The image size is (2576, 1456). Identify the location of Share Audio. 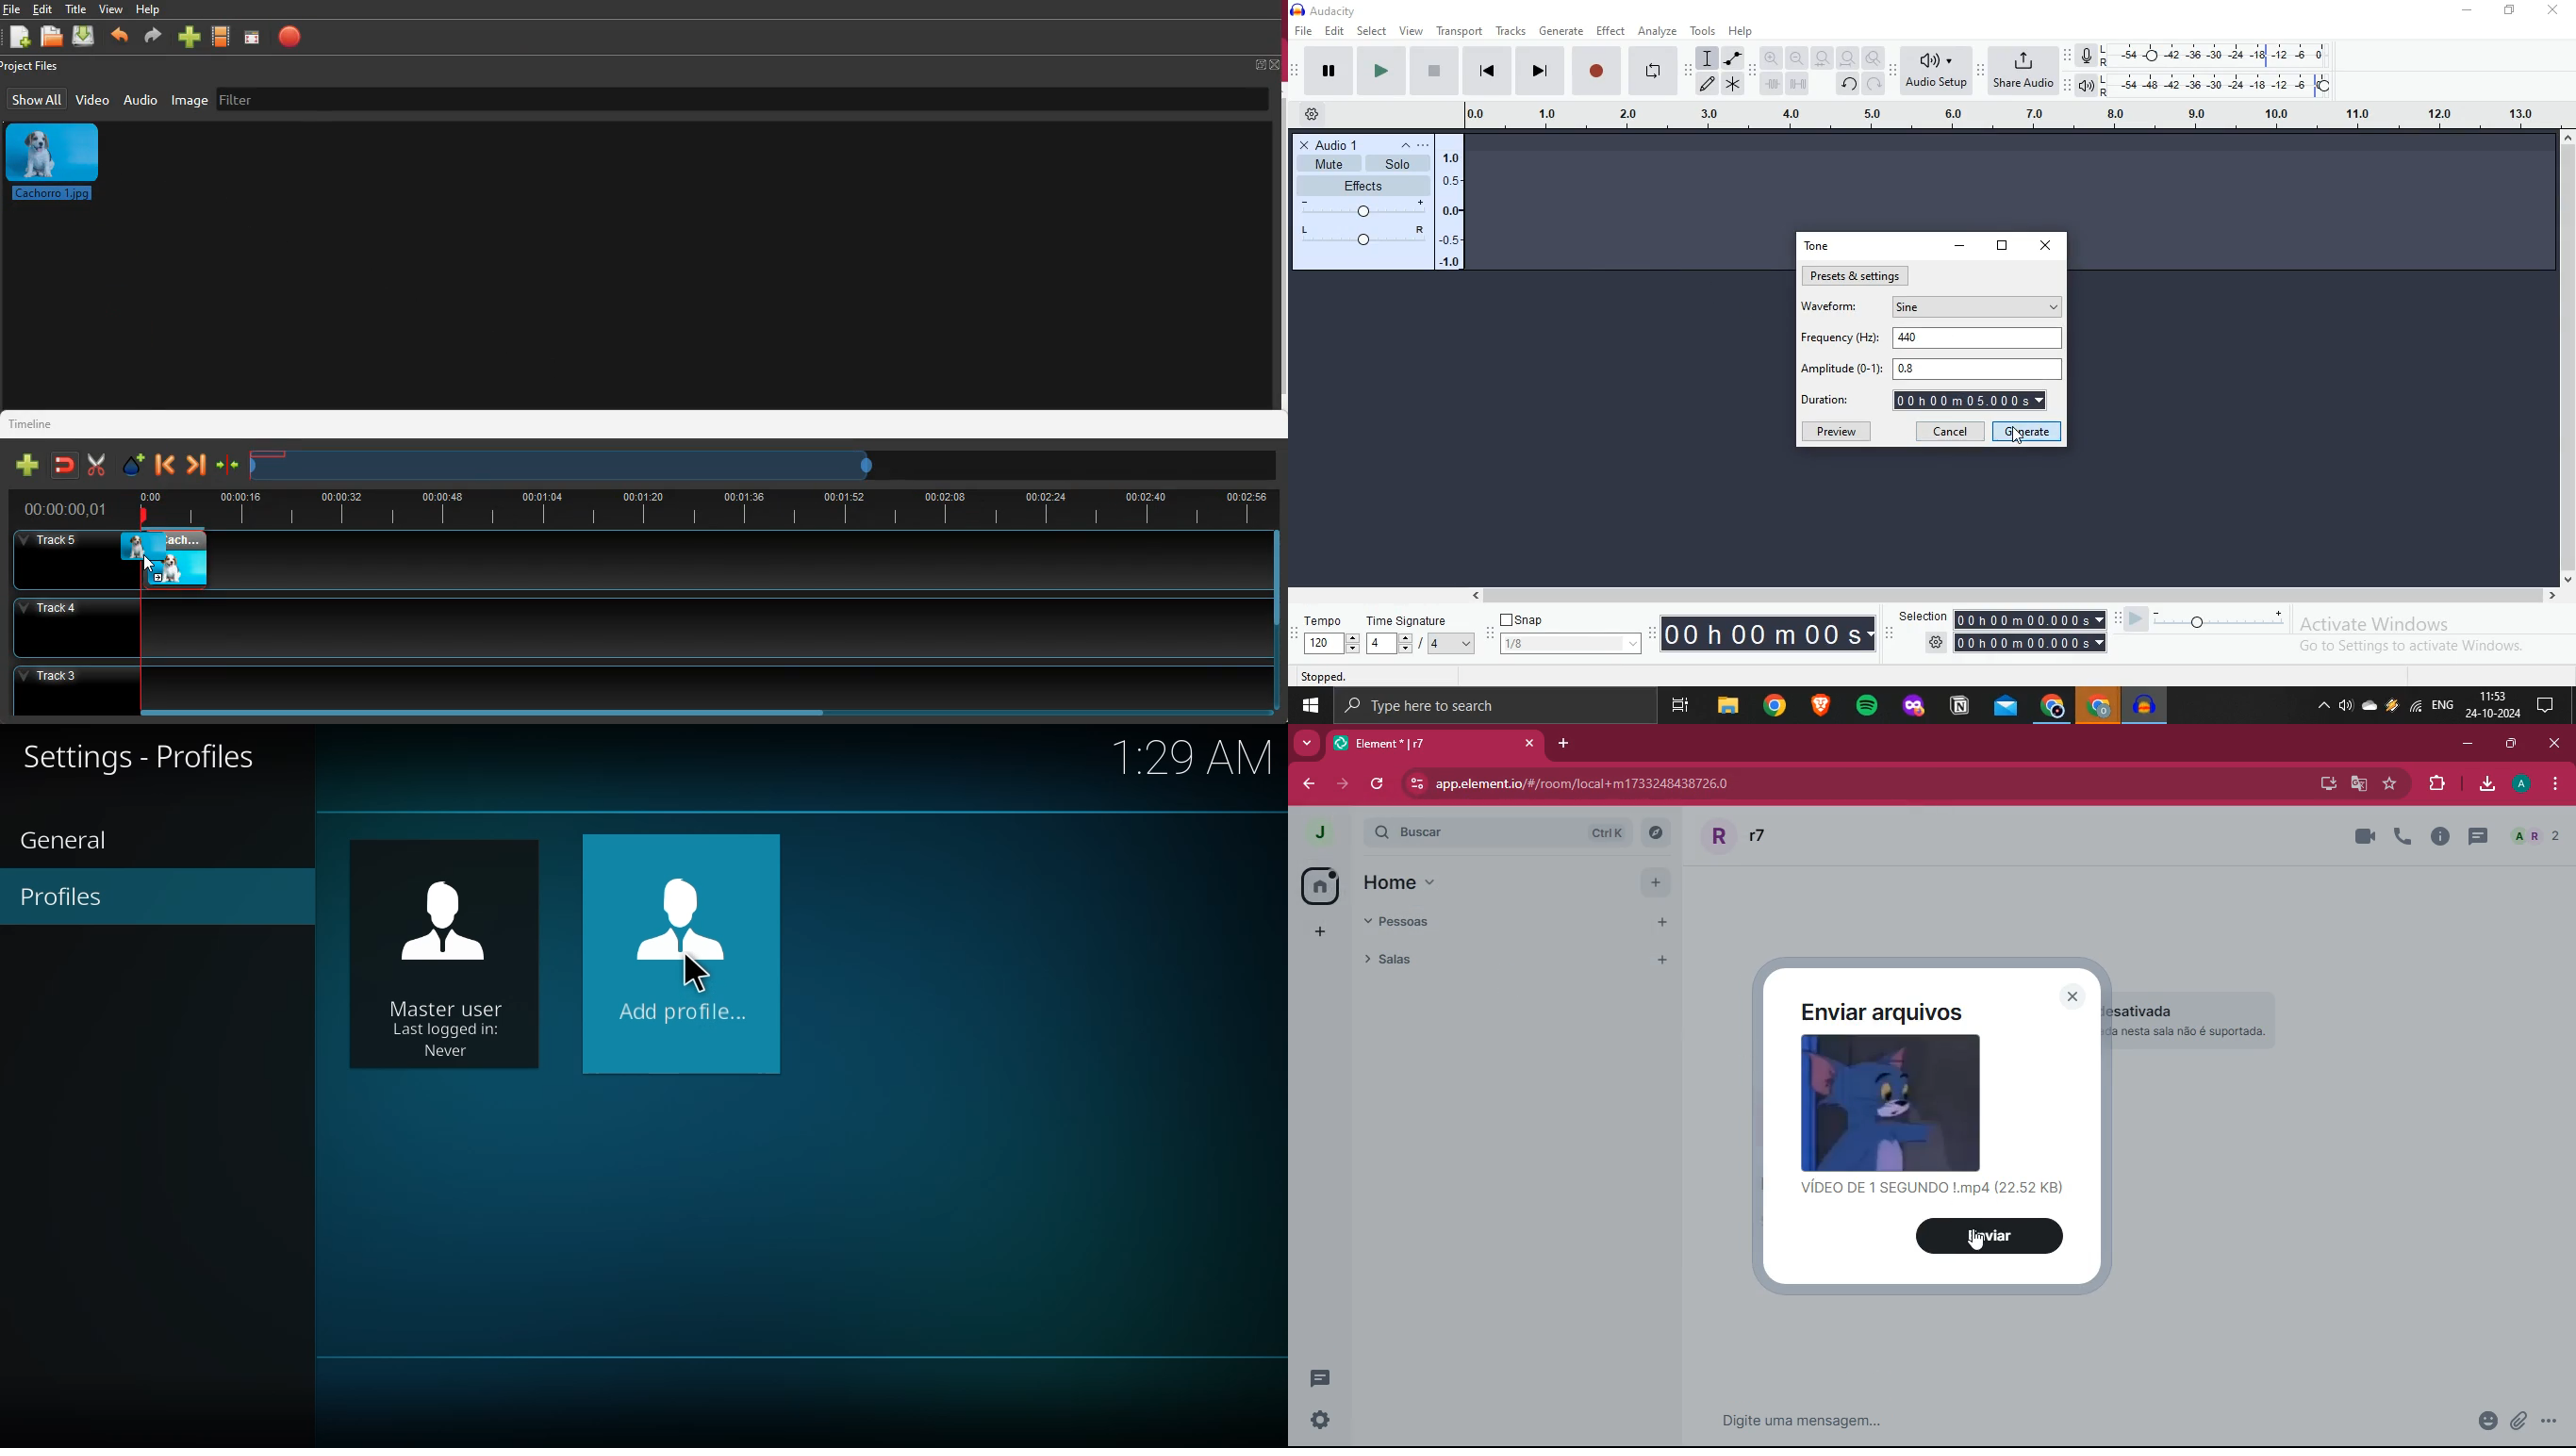
(2024, 71).